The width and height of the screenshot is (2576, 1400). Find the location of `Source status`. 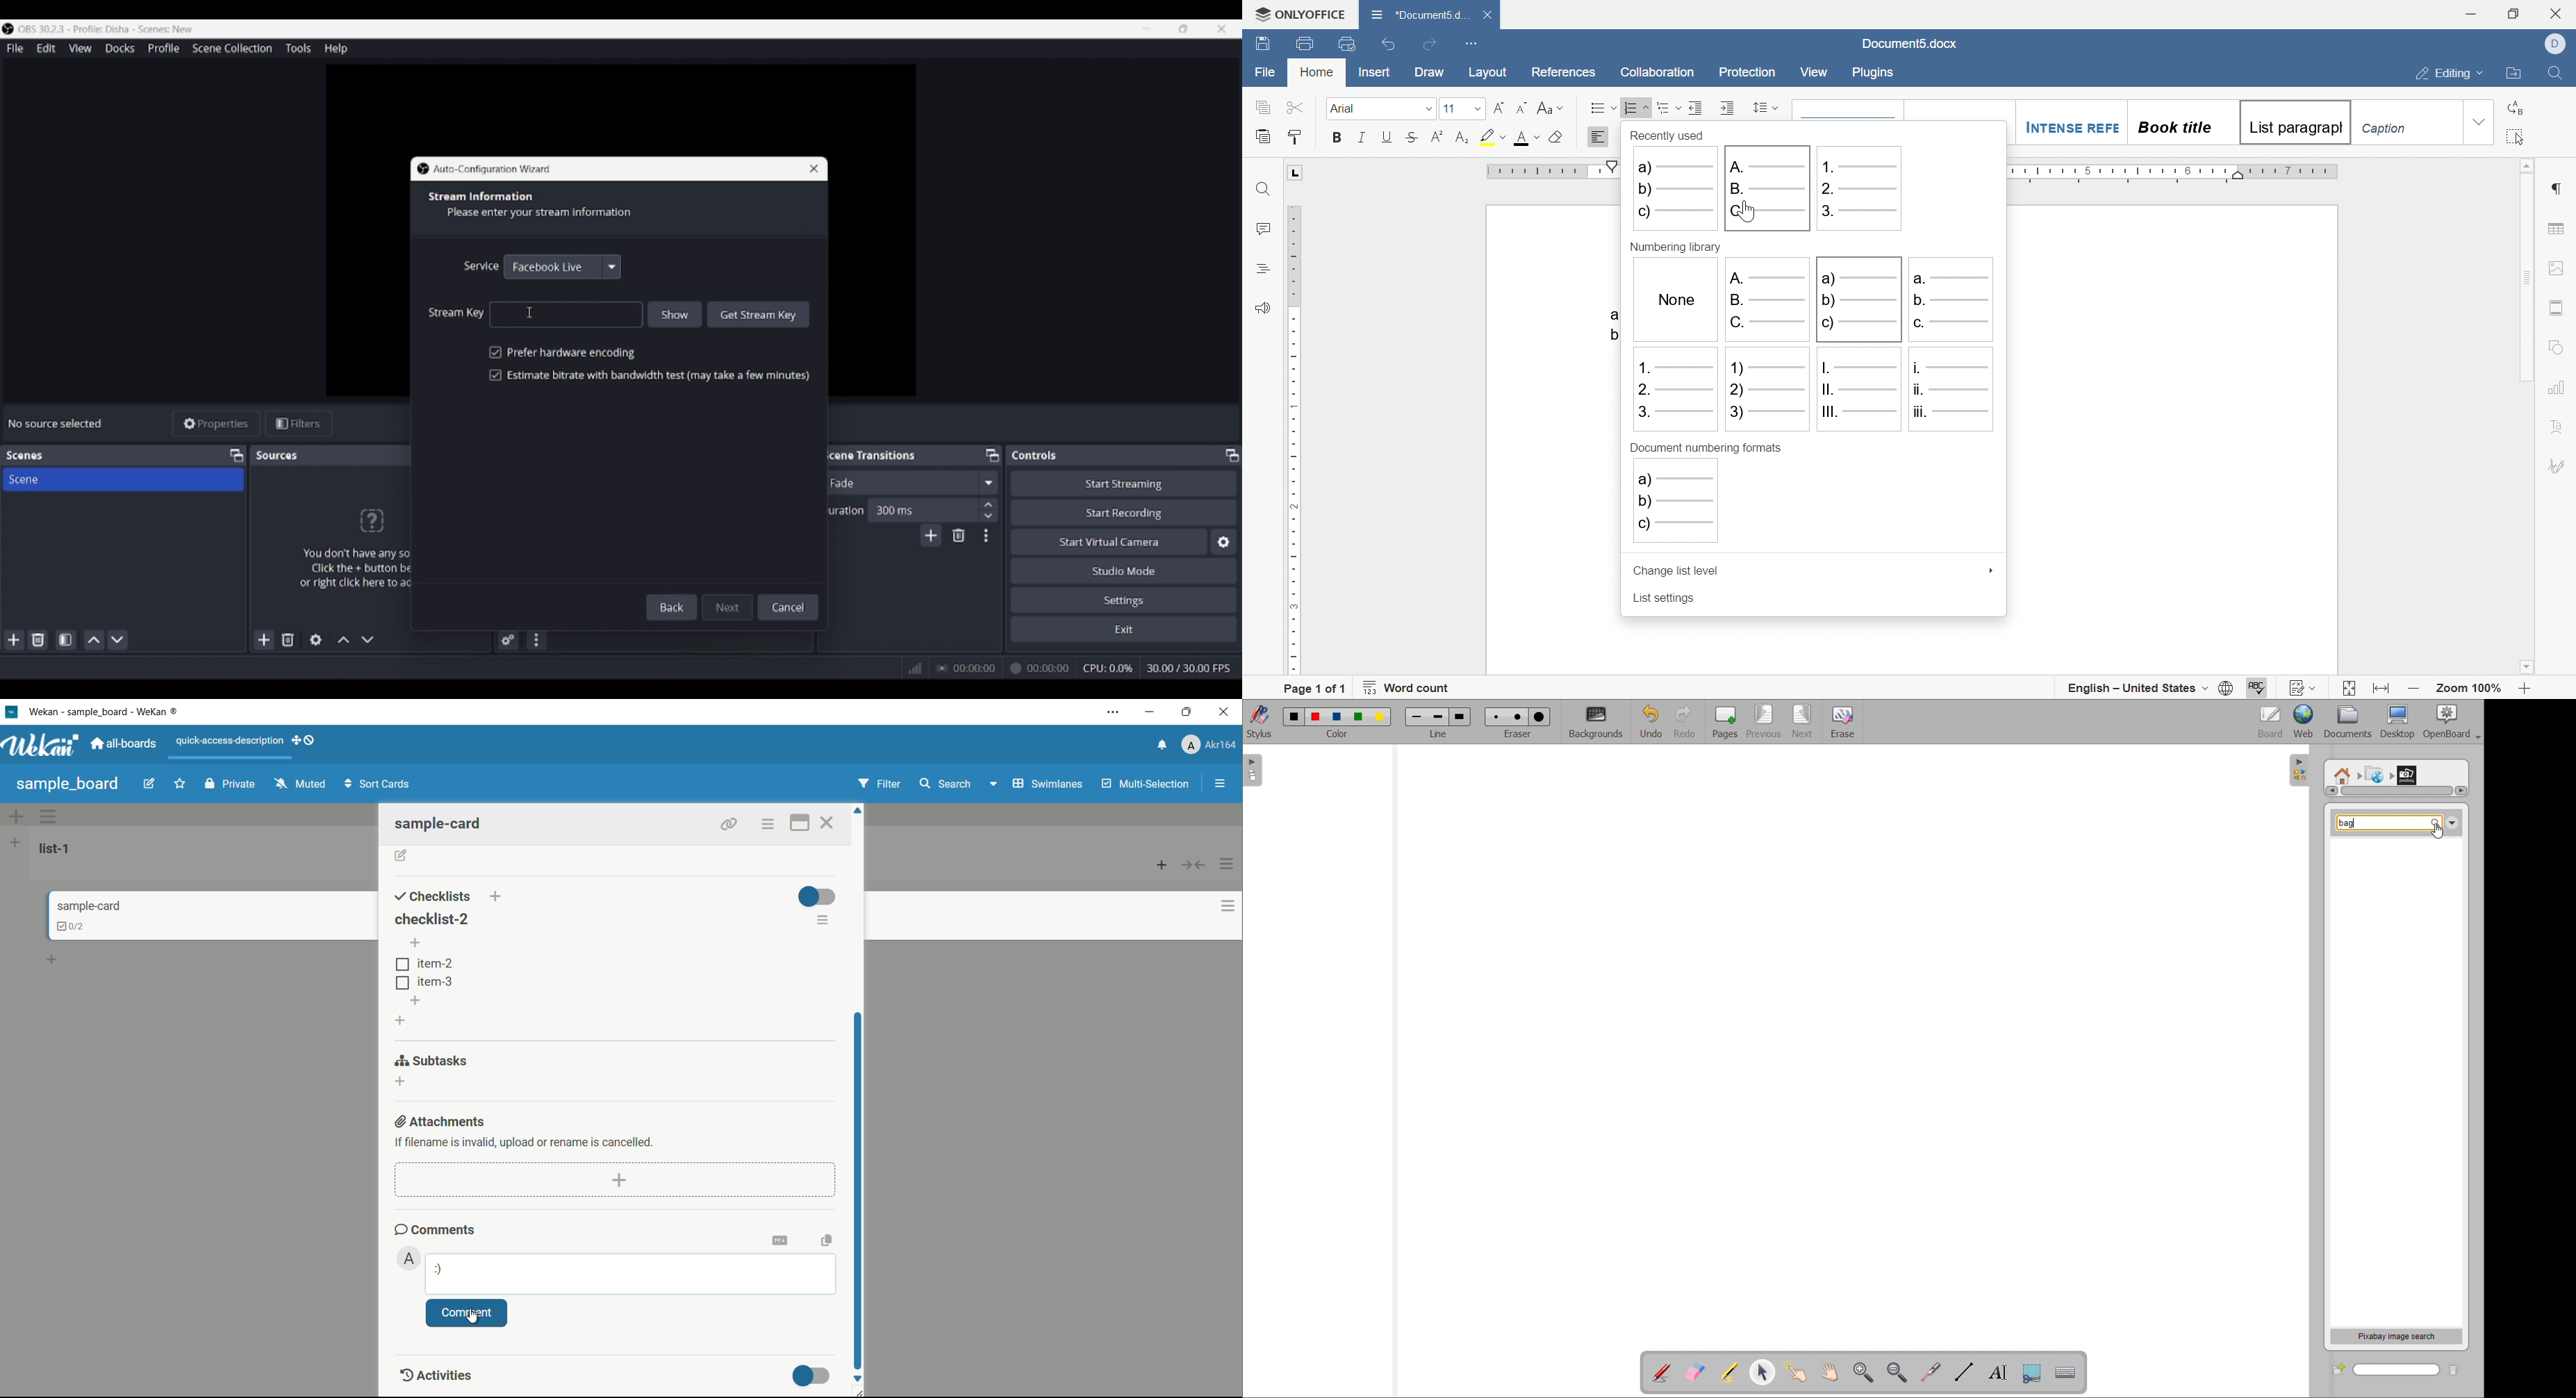

Source status is located at coordinates (57, 423).